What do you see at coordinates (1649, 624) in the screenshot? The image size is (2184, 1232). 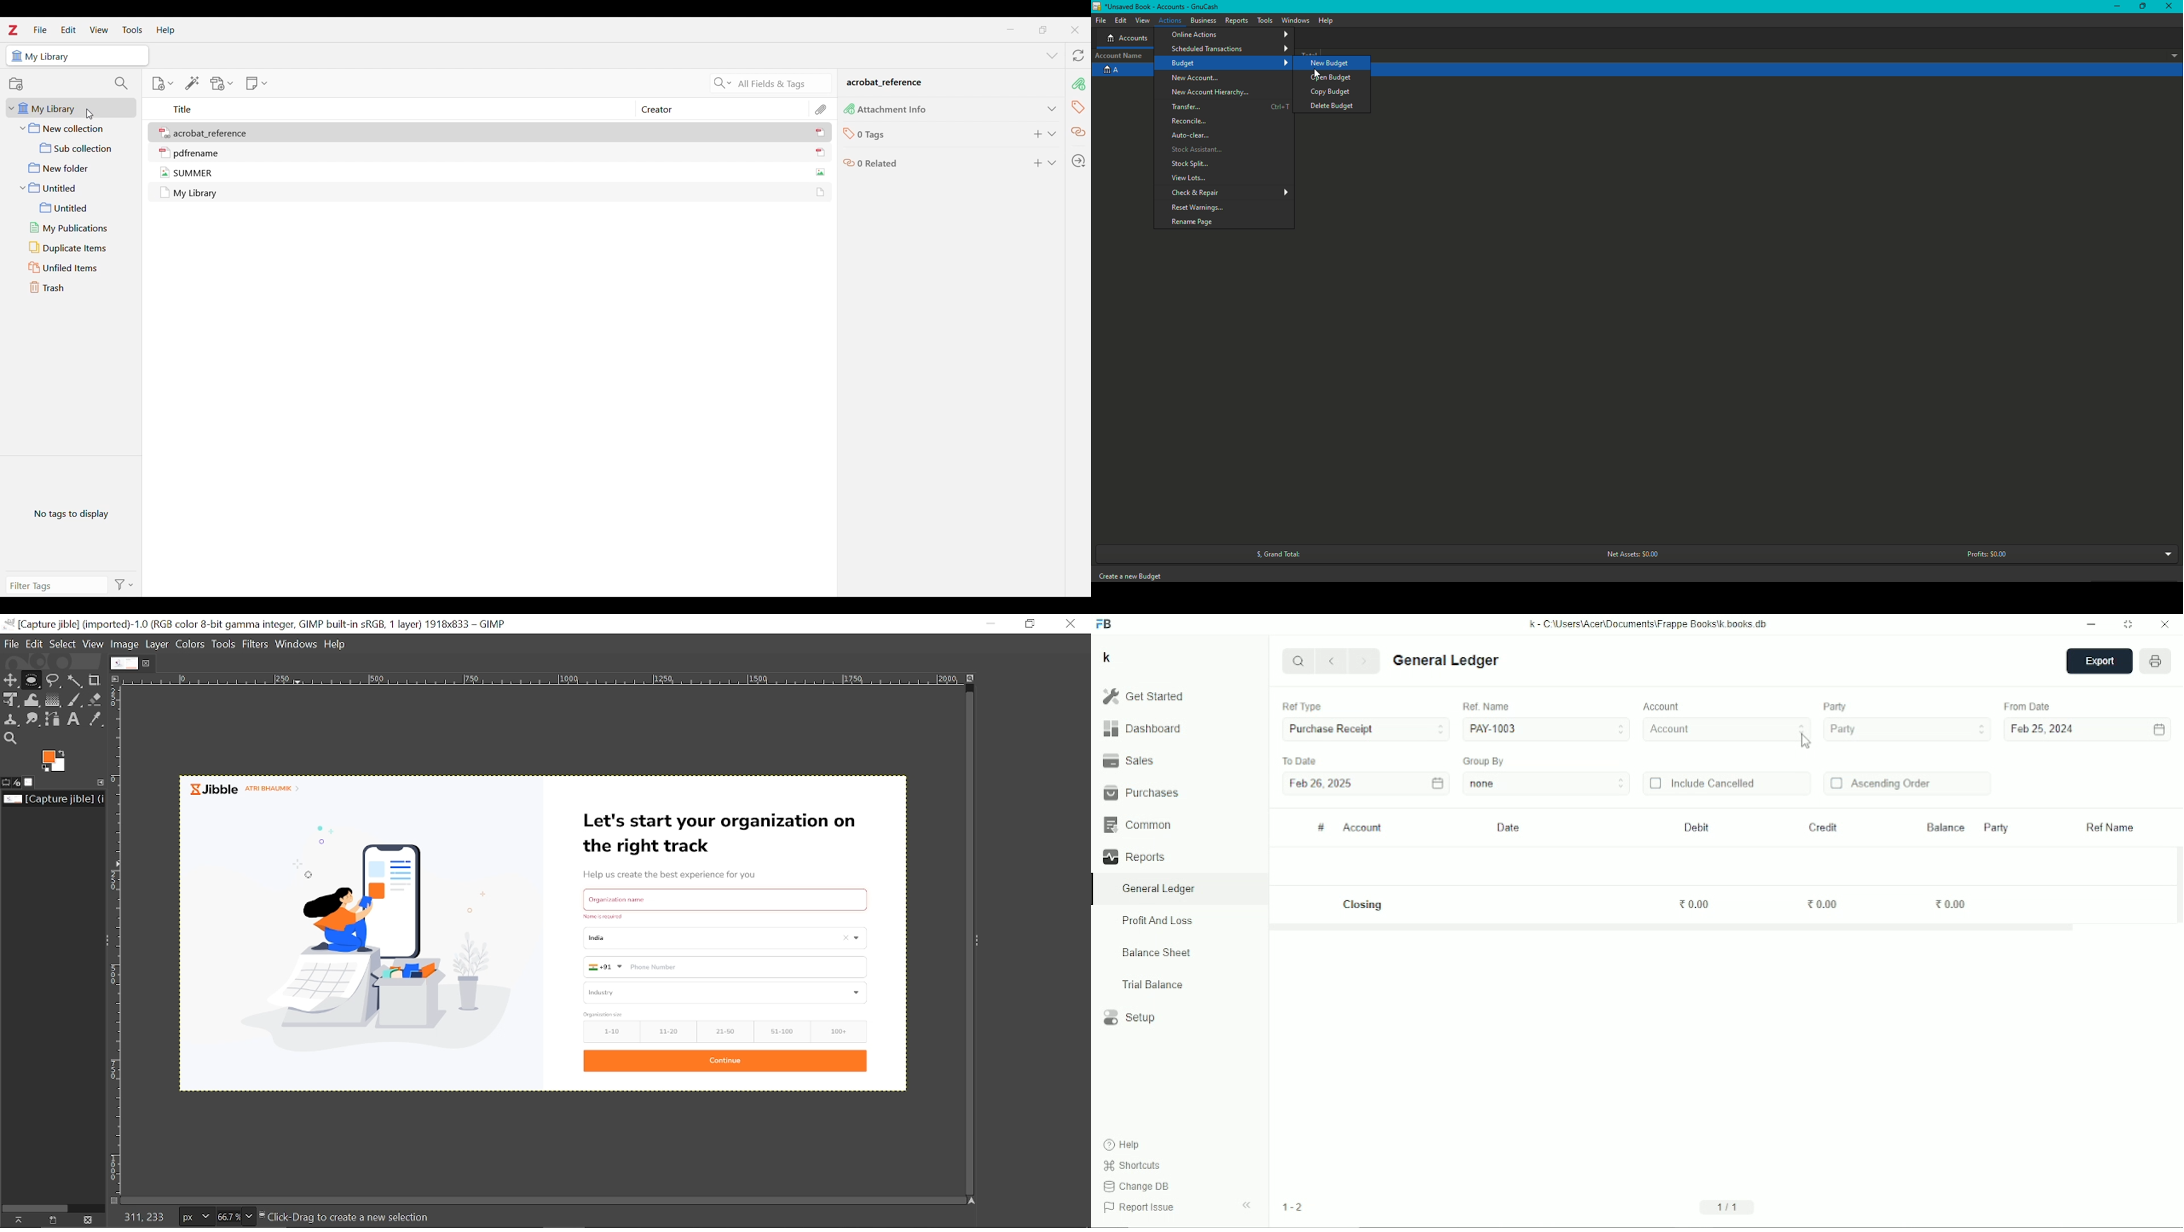 I see `k - C:\Users\Acer\Documents\Frappe books\k.books.db` at bounding box center [1649, 624].